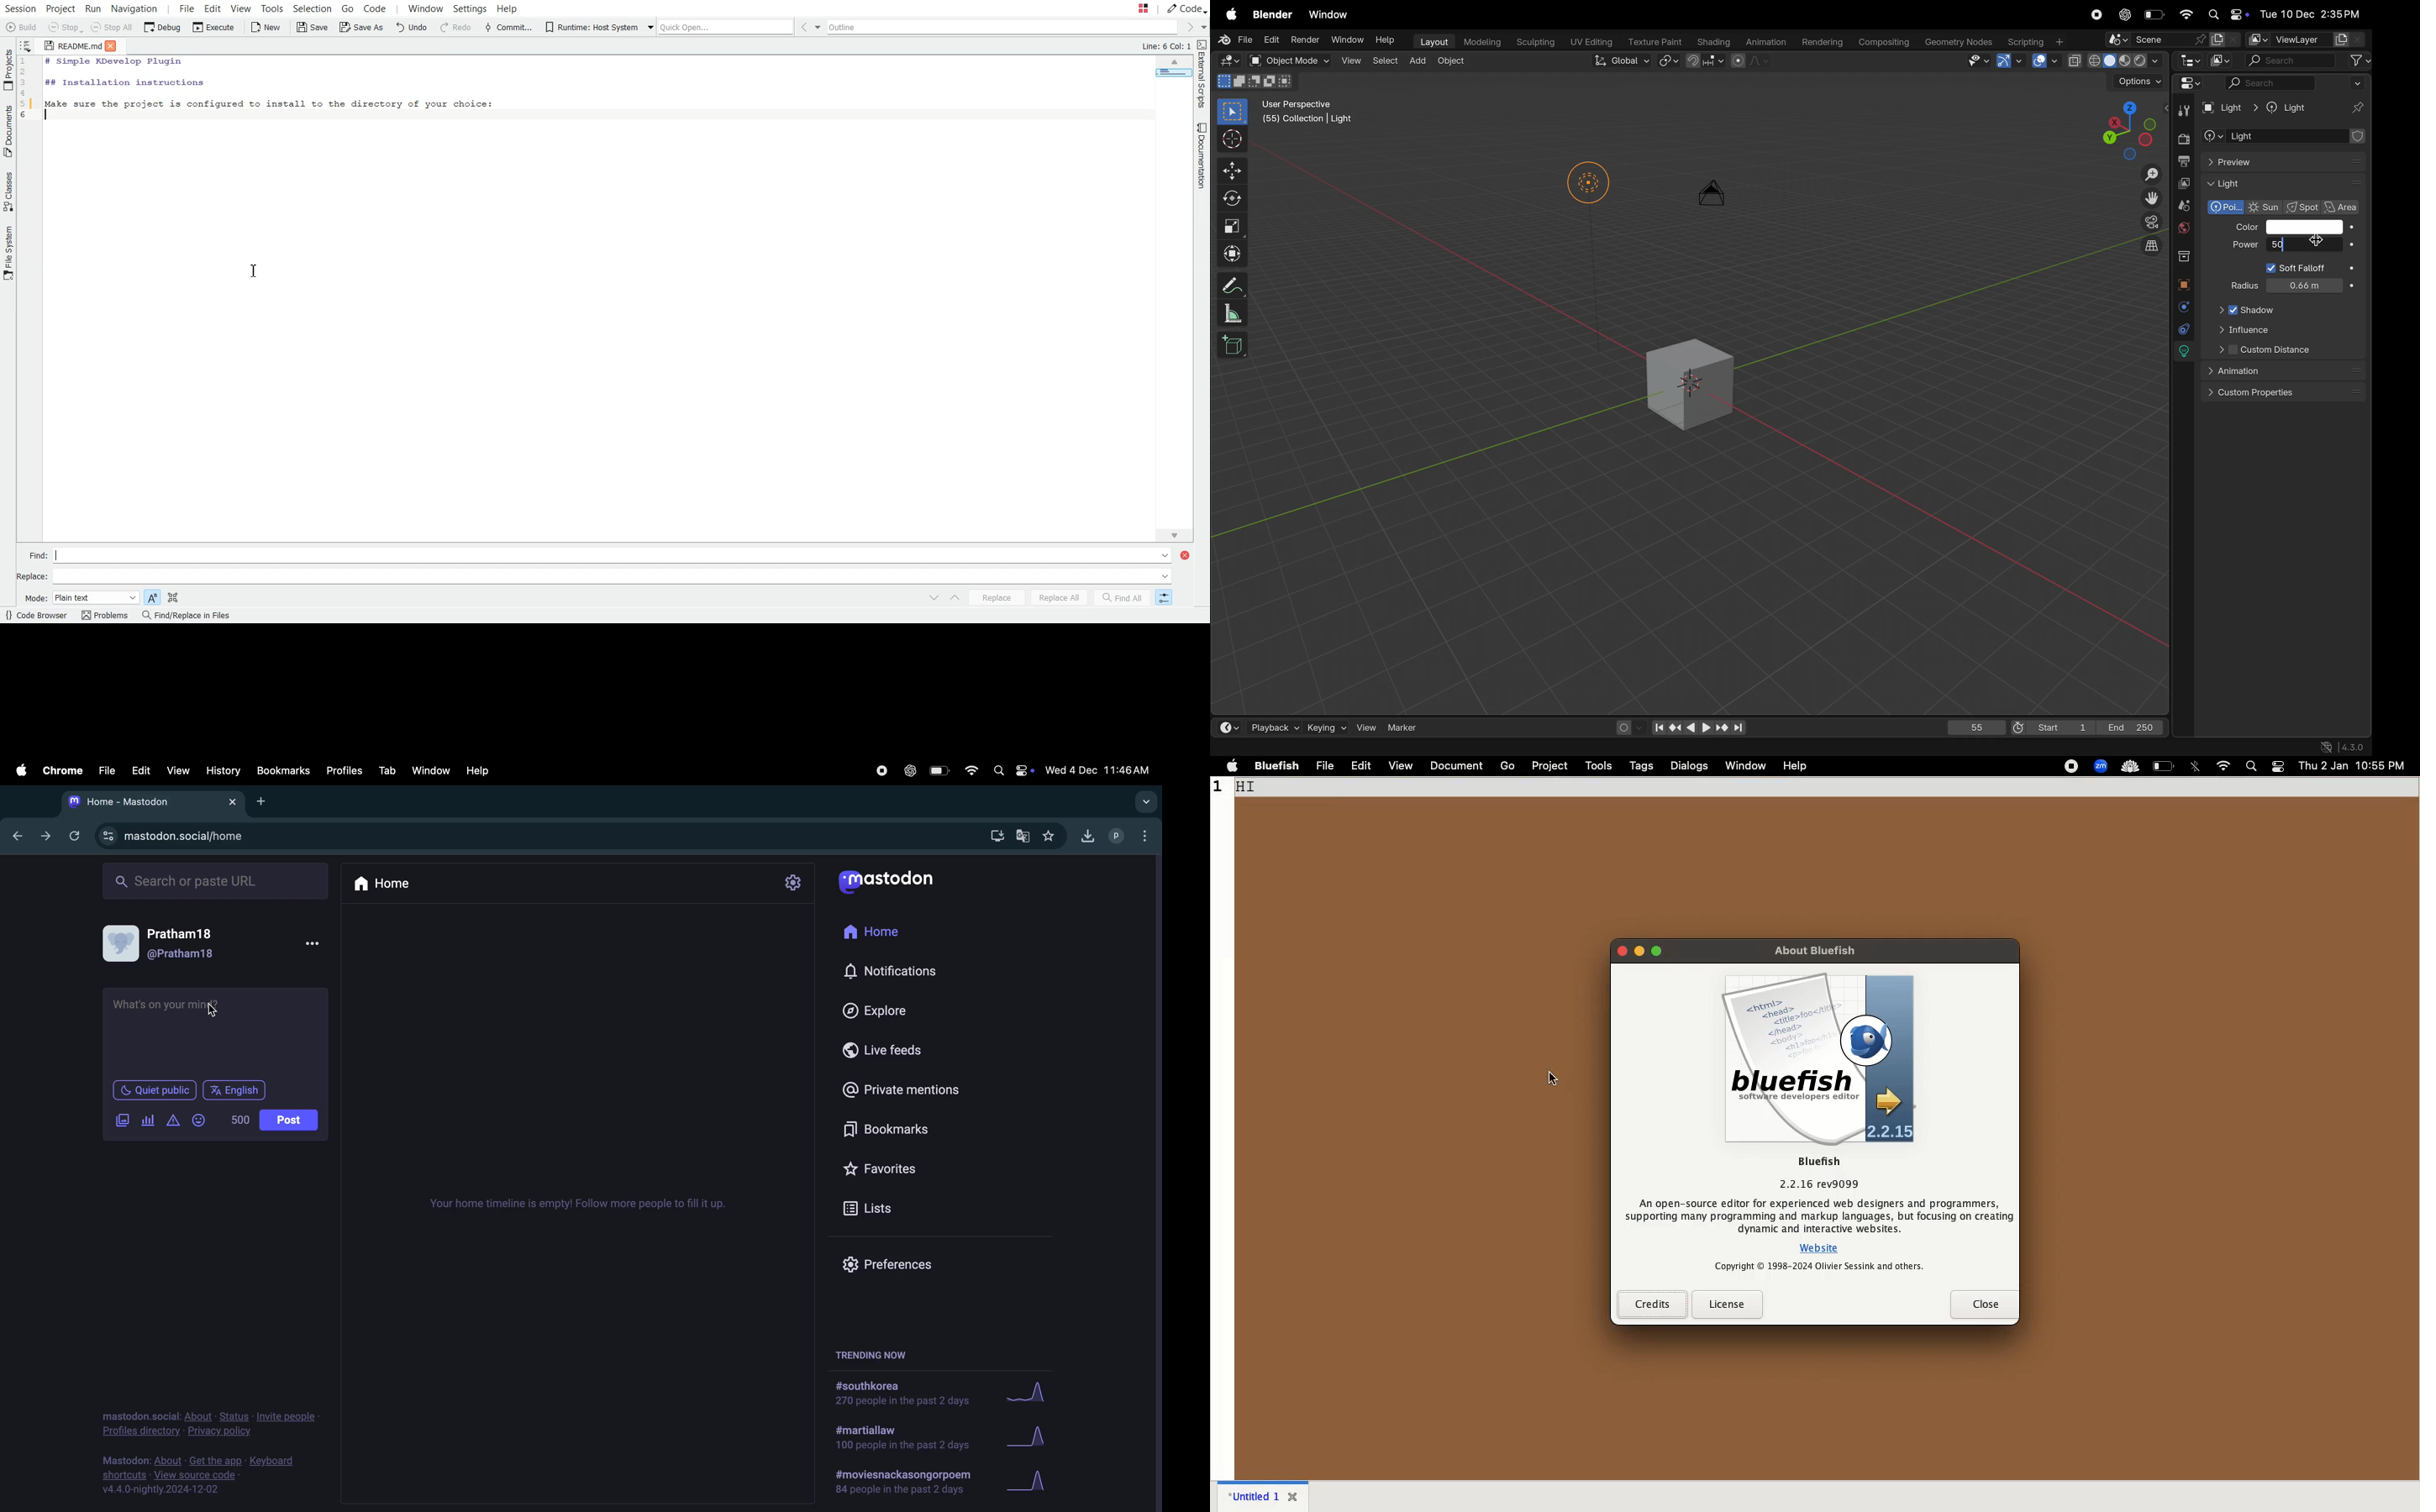  Describe the element at coordinates (239, 1119) in the screenshot. I see `No of words` at that location.